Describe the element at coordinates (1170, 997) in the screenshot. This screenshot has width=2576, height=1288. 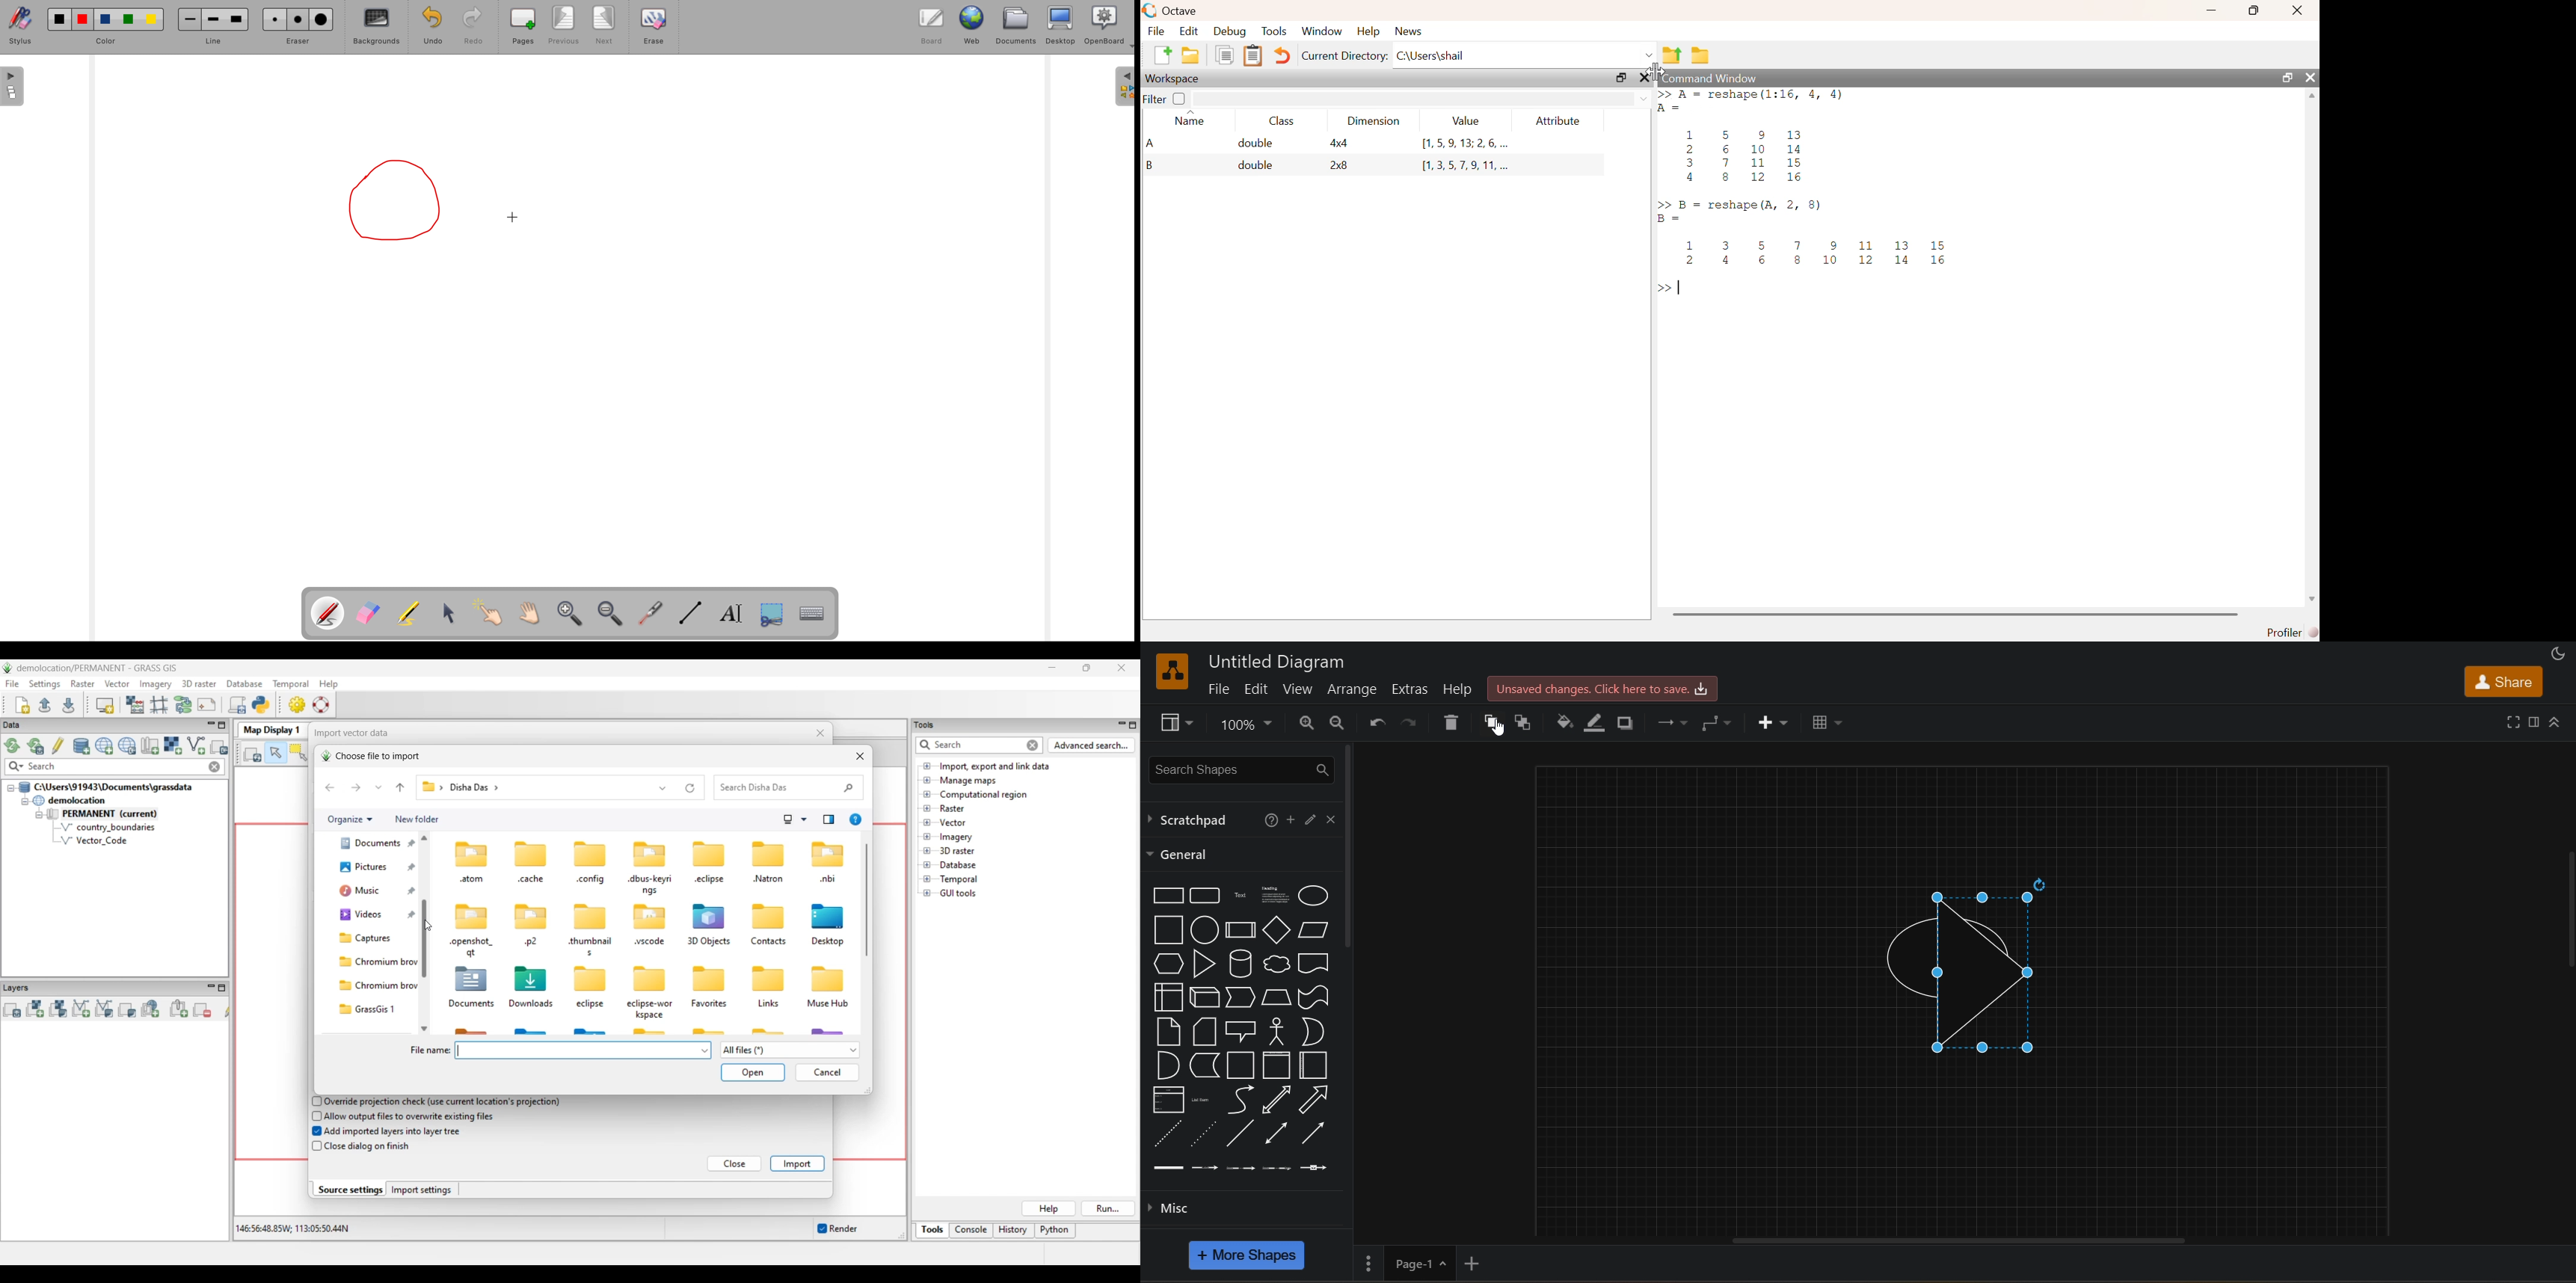
I see `internal storage` at that location.